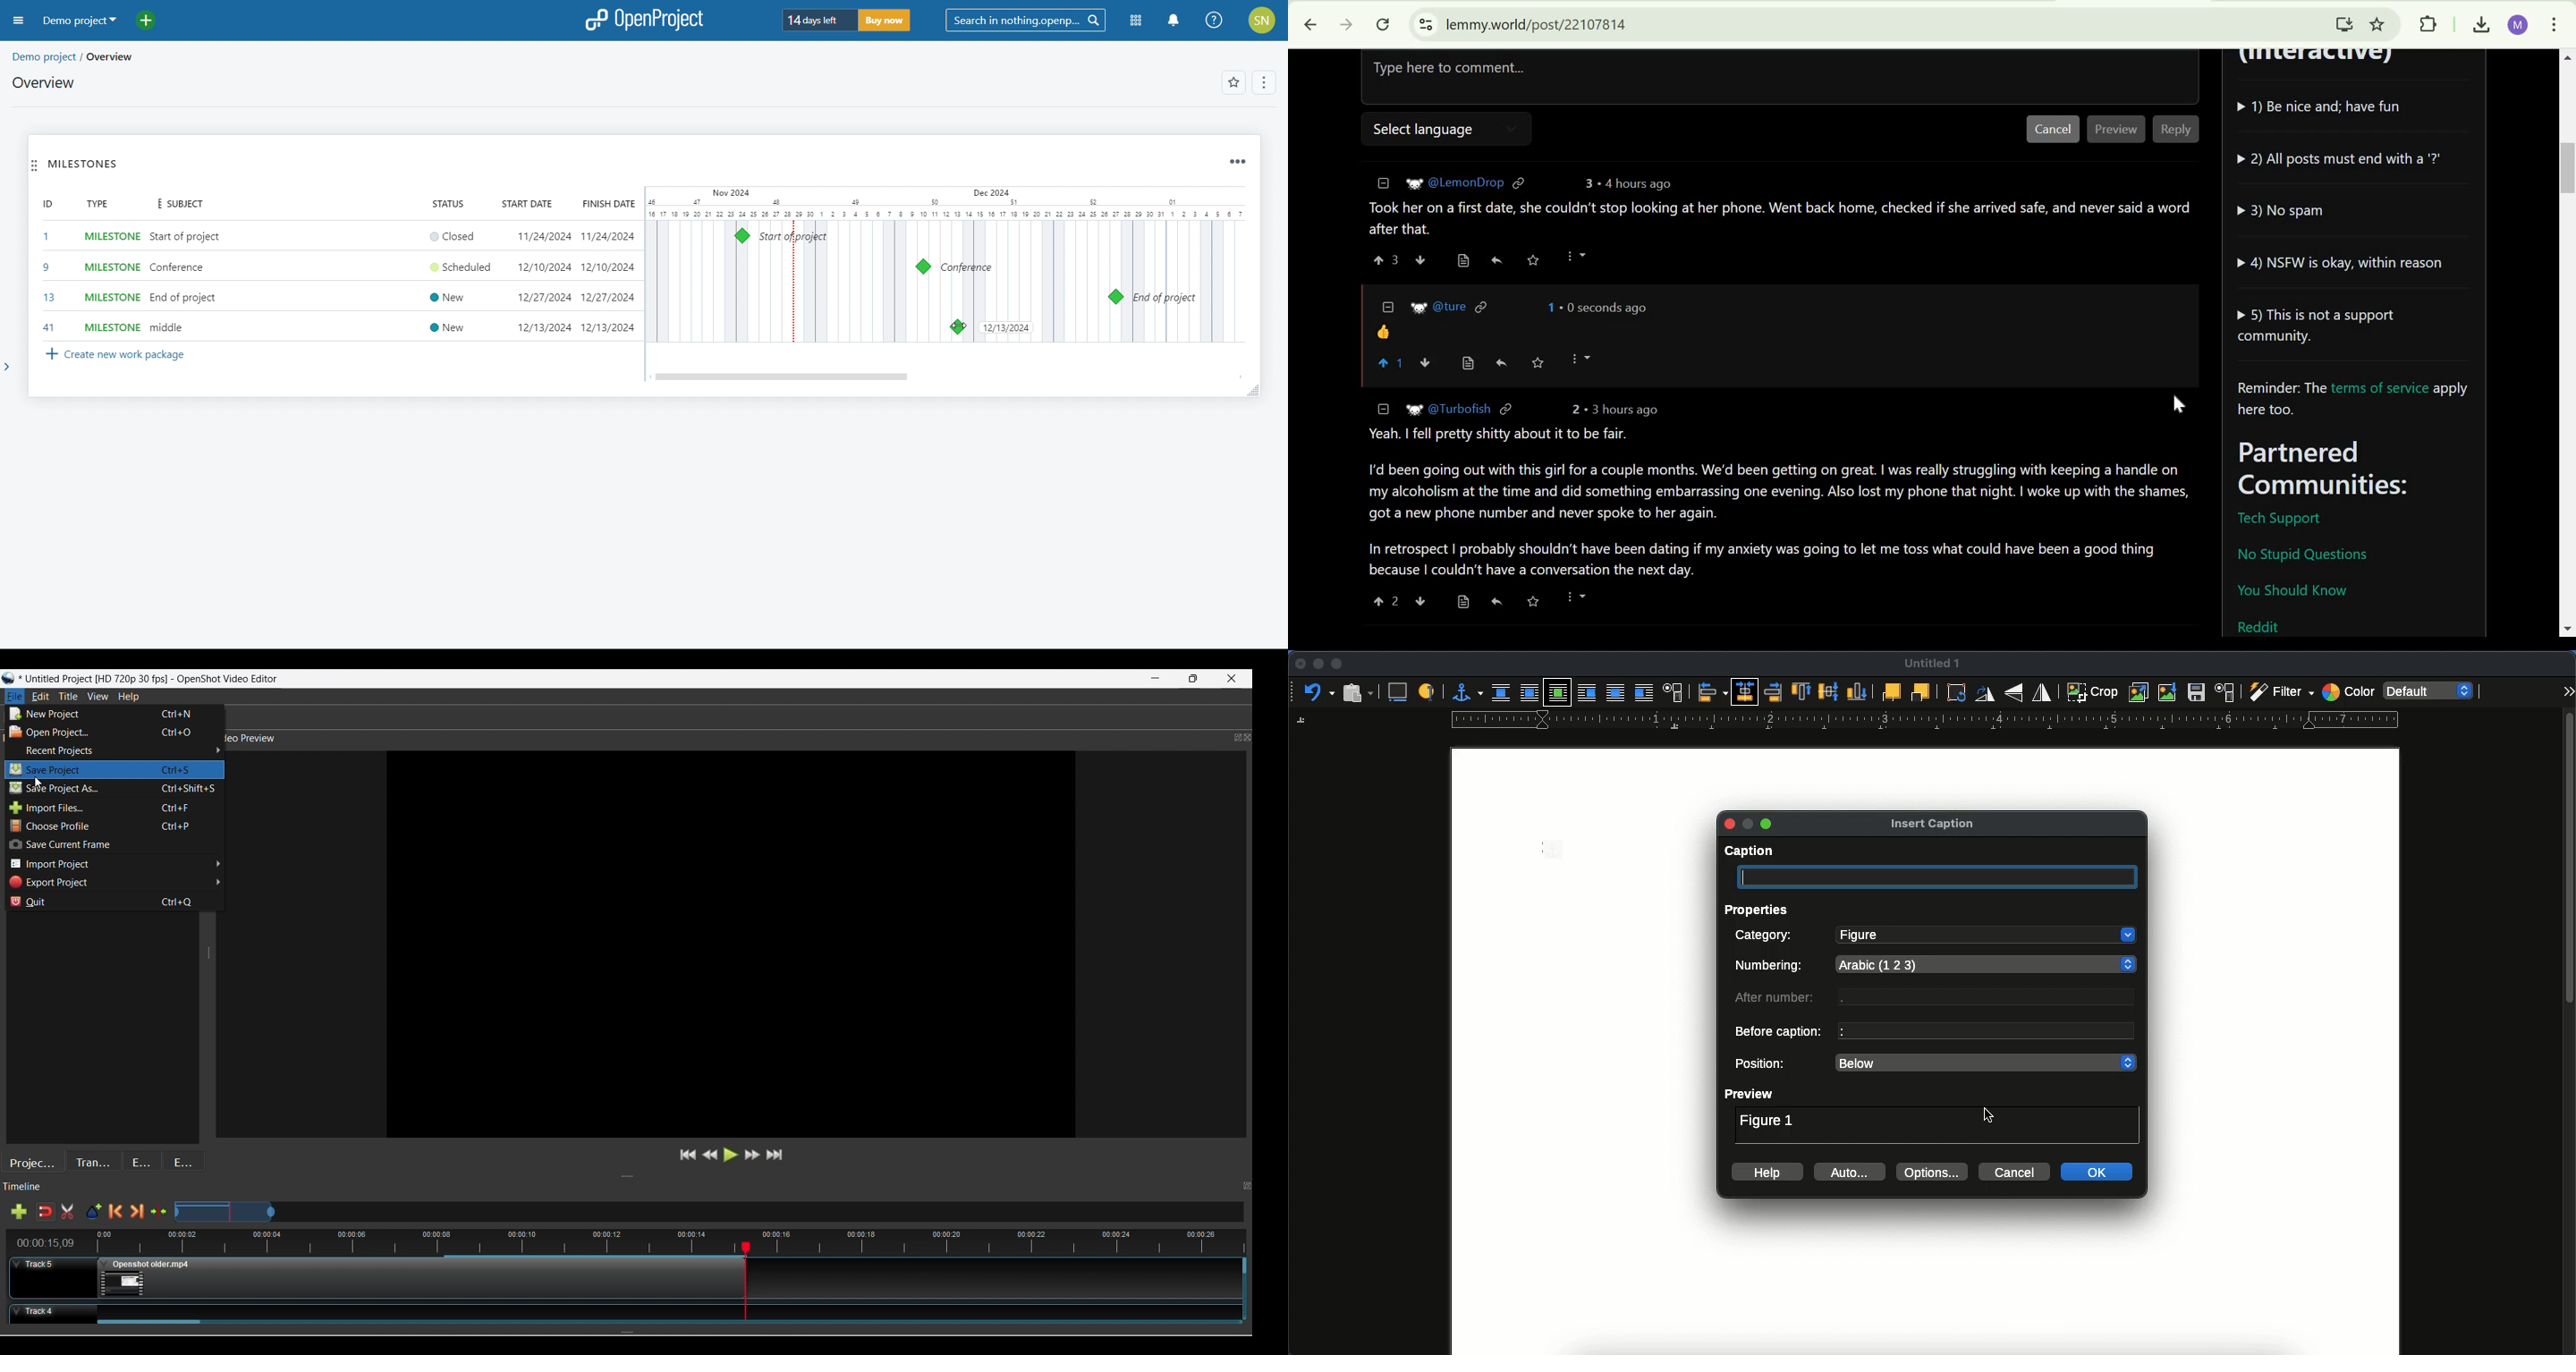 This screenshot has height=1372, width=2576. Describe the element at coordinates (1136, 21) in the screenshot. I see `modules` at that location.